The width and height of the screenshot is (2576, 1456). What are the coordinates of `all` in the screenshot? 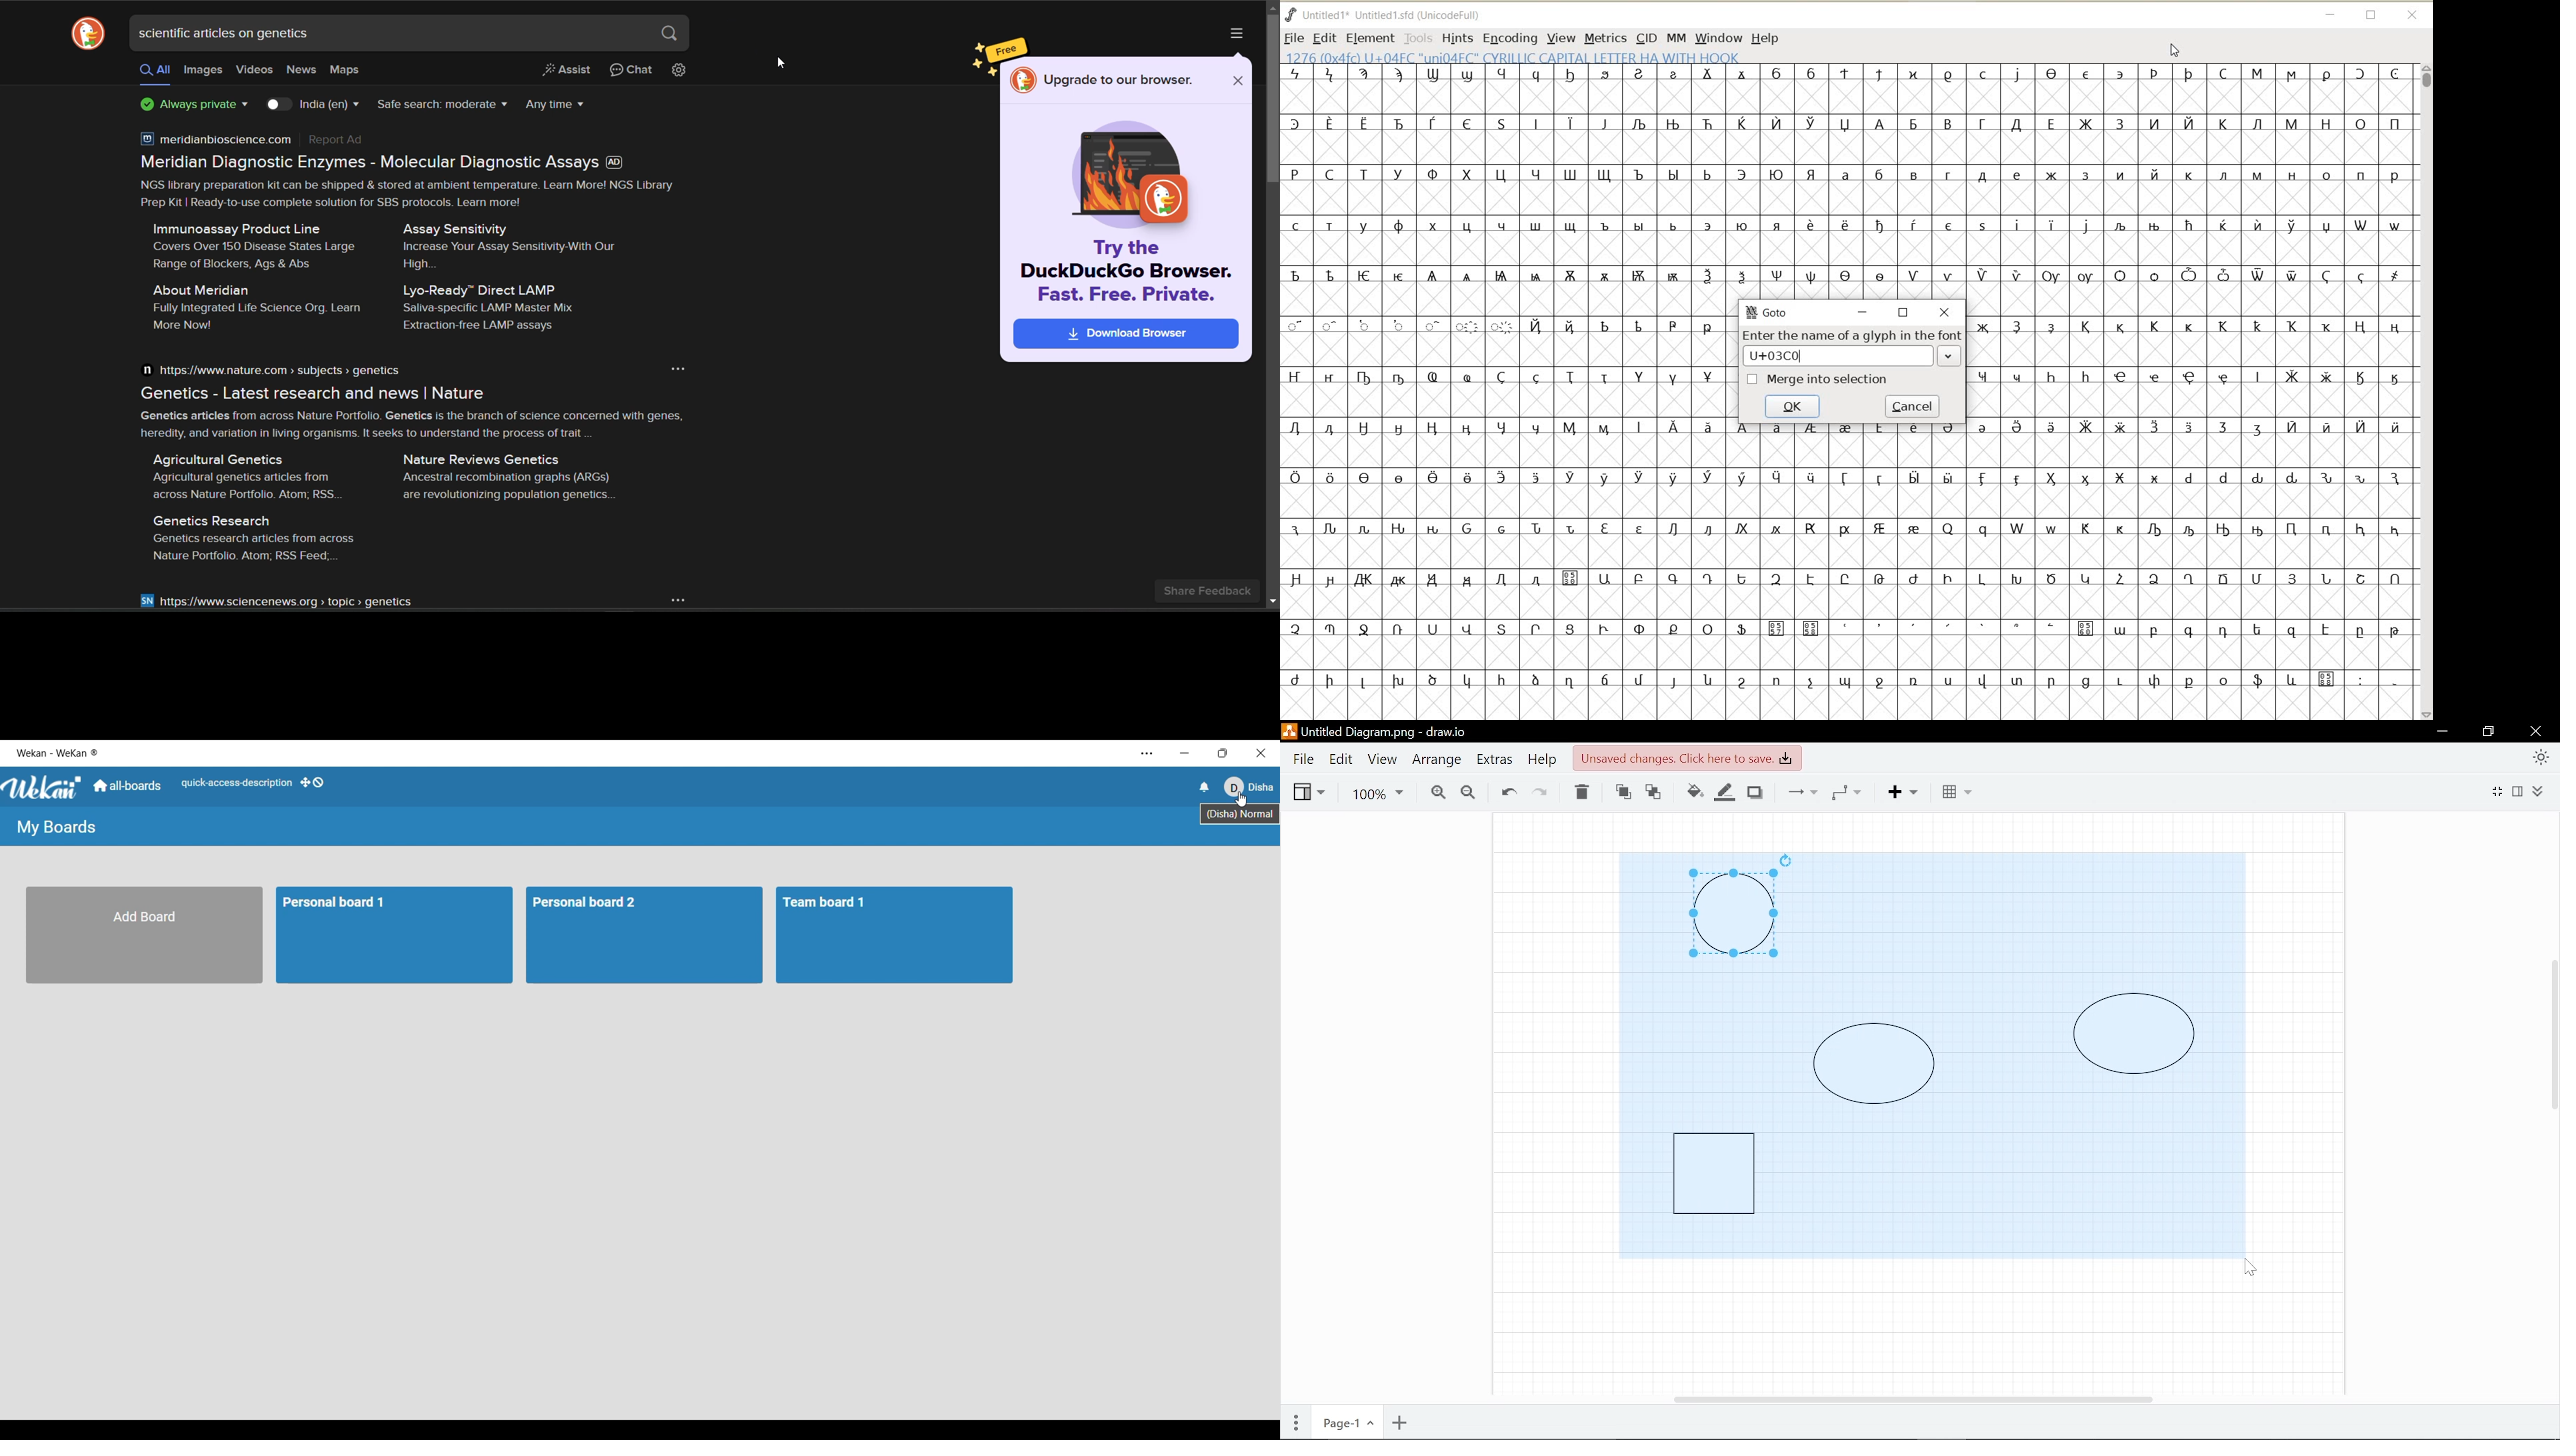 It's located at (154, 71).